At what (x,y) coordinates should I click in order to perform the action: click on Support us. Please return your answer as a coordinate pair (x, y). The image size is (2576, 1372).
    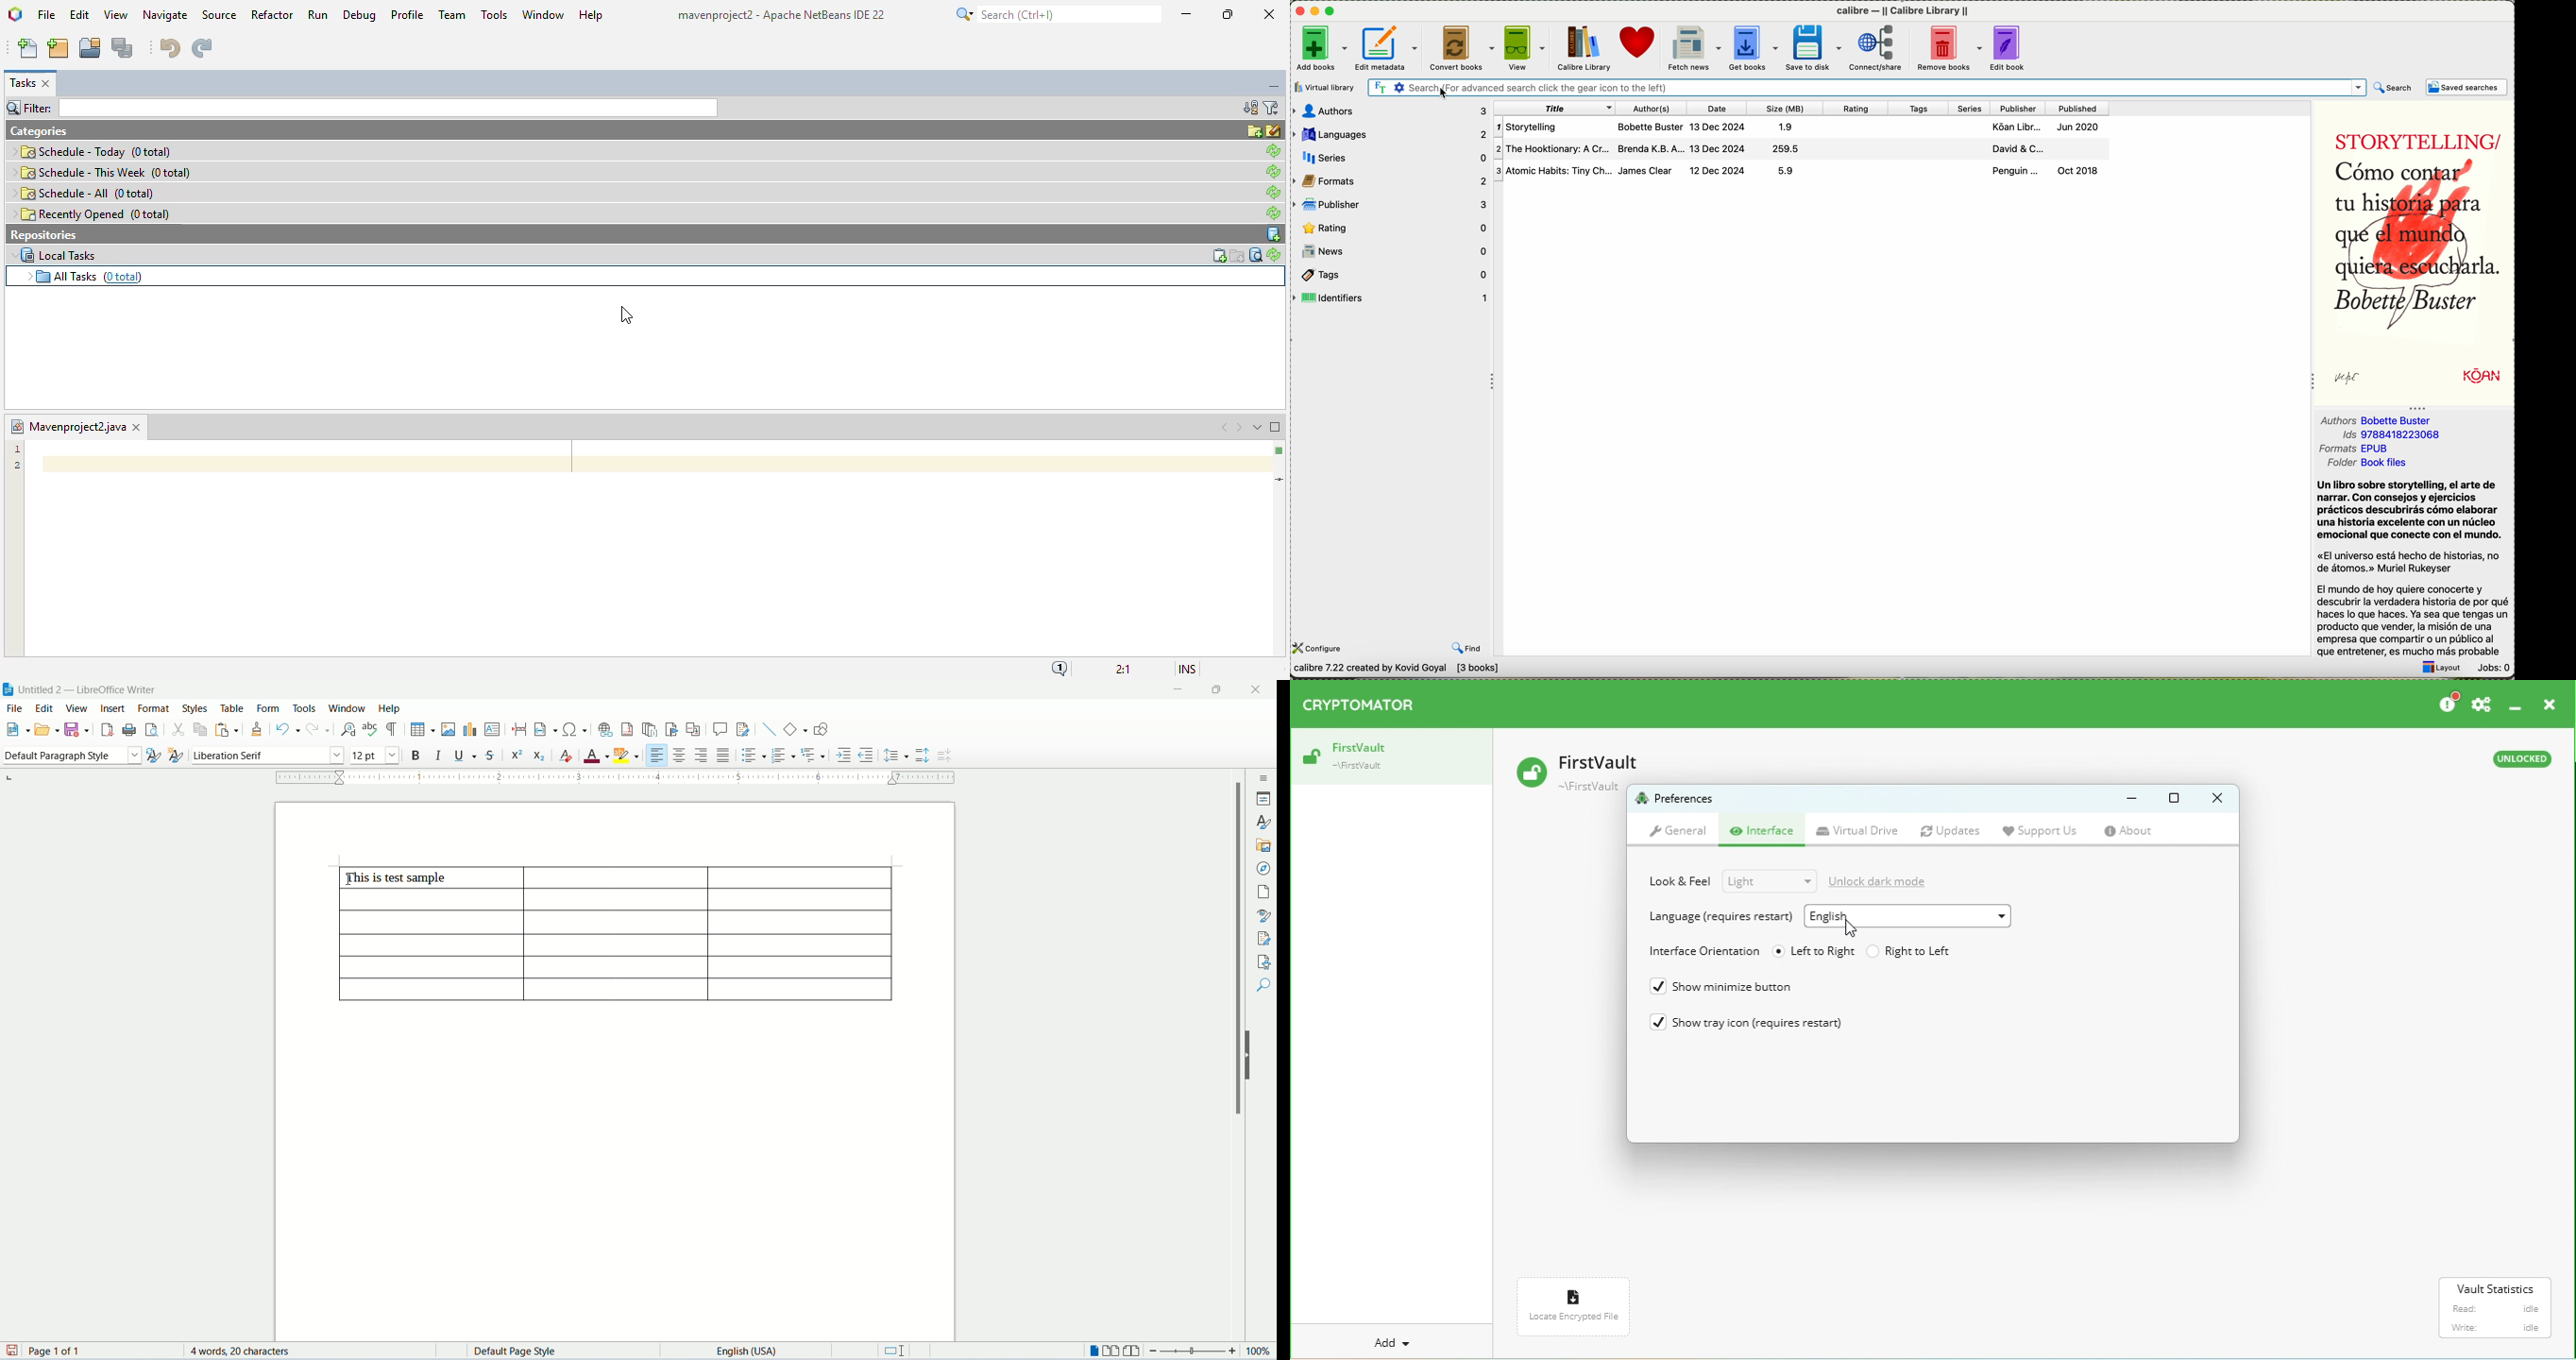
    Looking at the image, I should click on (2047, 831).